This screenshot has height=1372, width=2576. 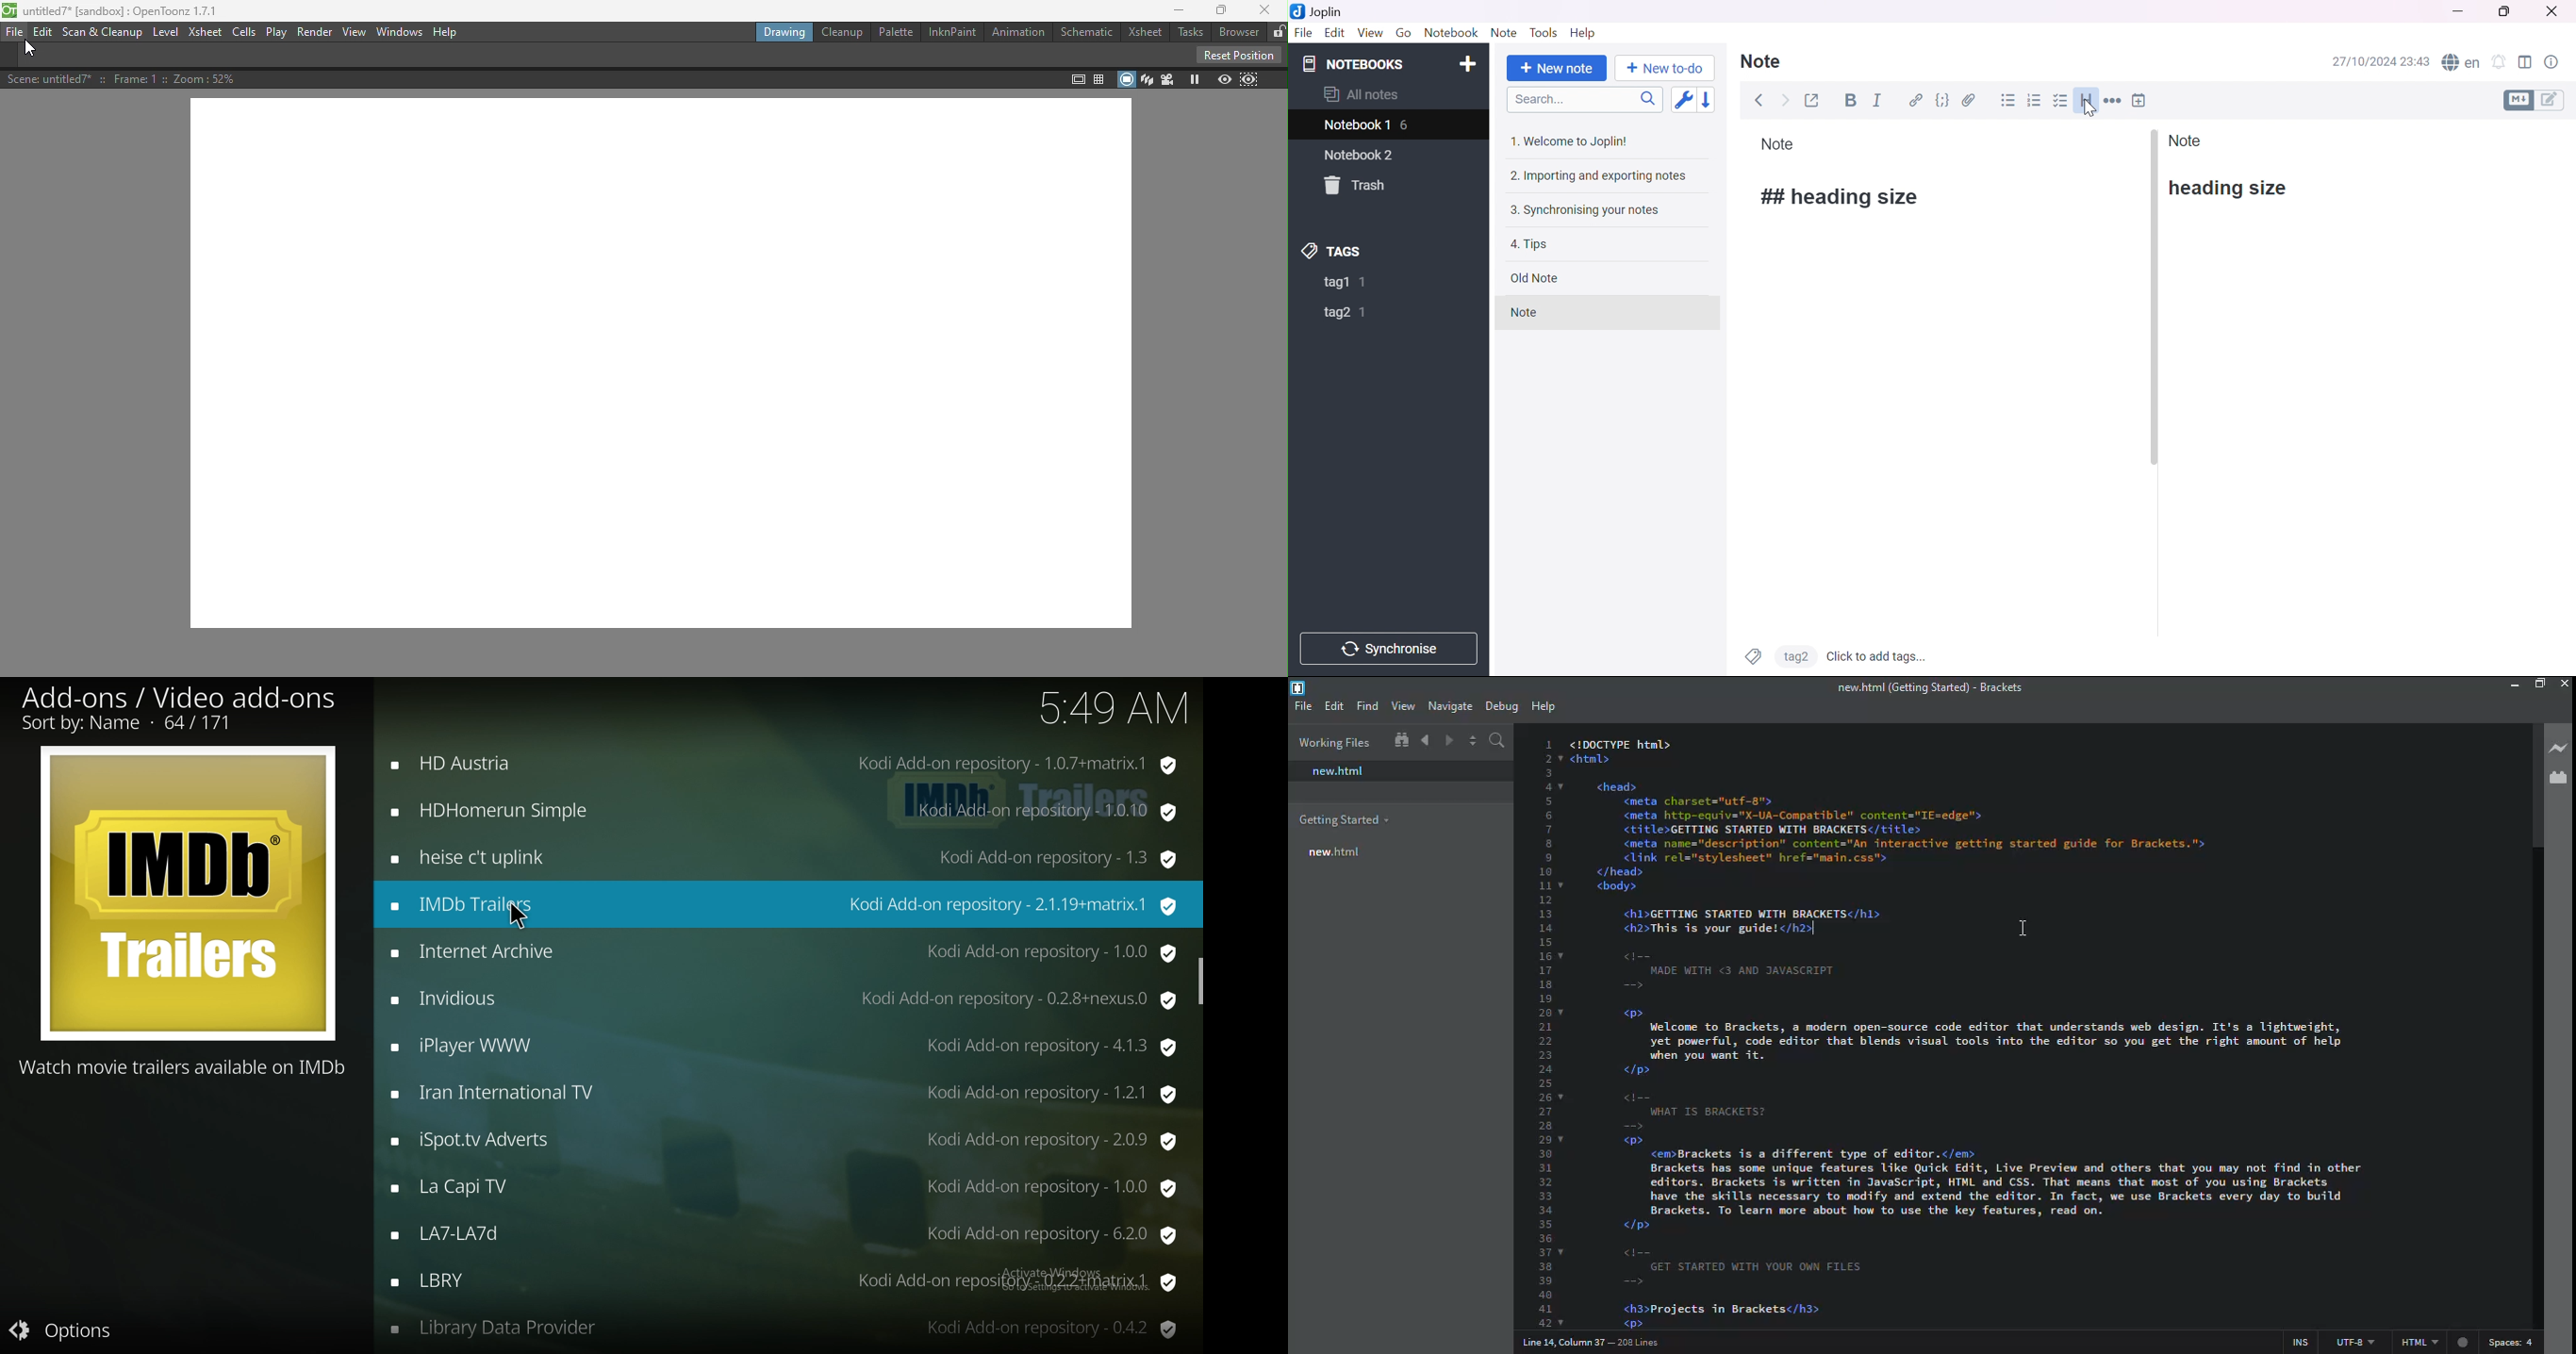 I want to click on jolplin , so click(x=1334, y=12).